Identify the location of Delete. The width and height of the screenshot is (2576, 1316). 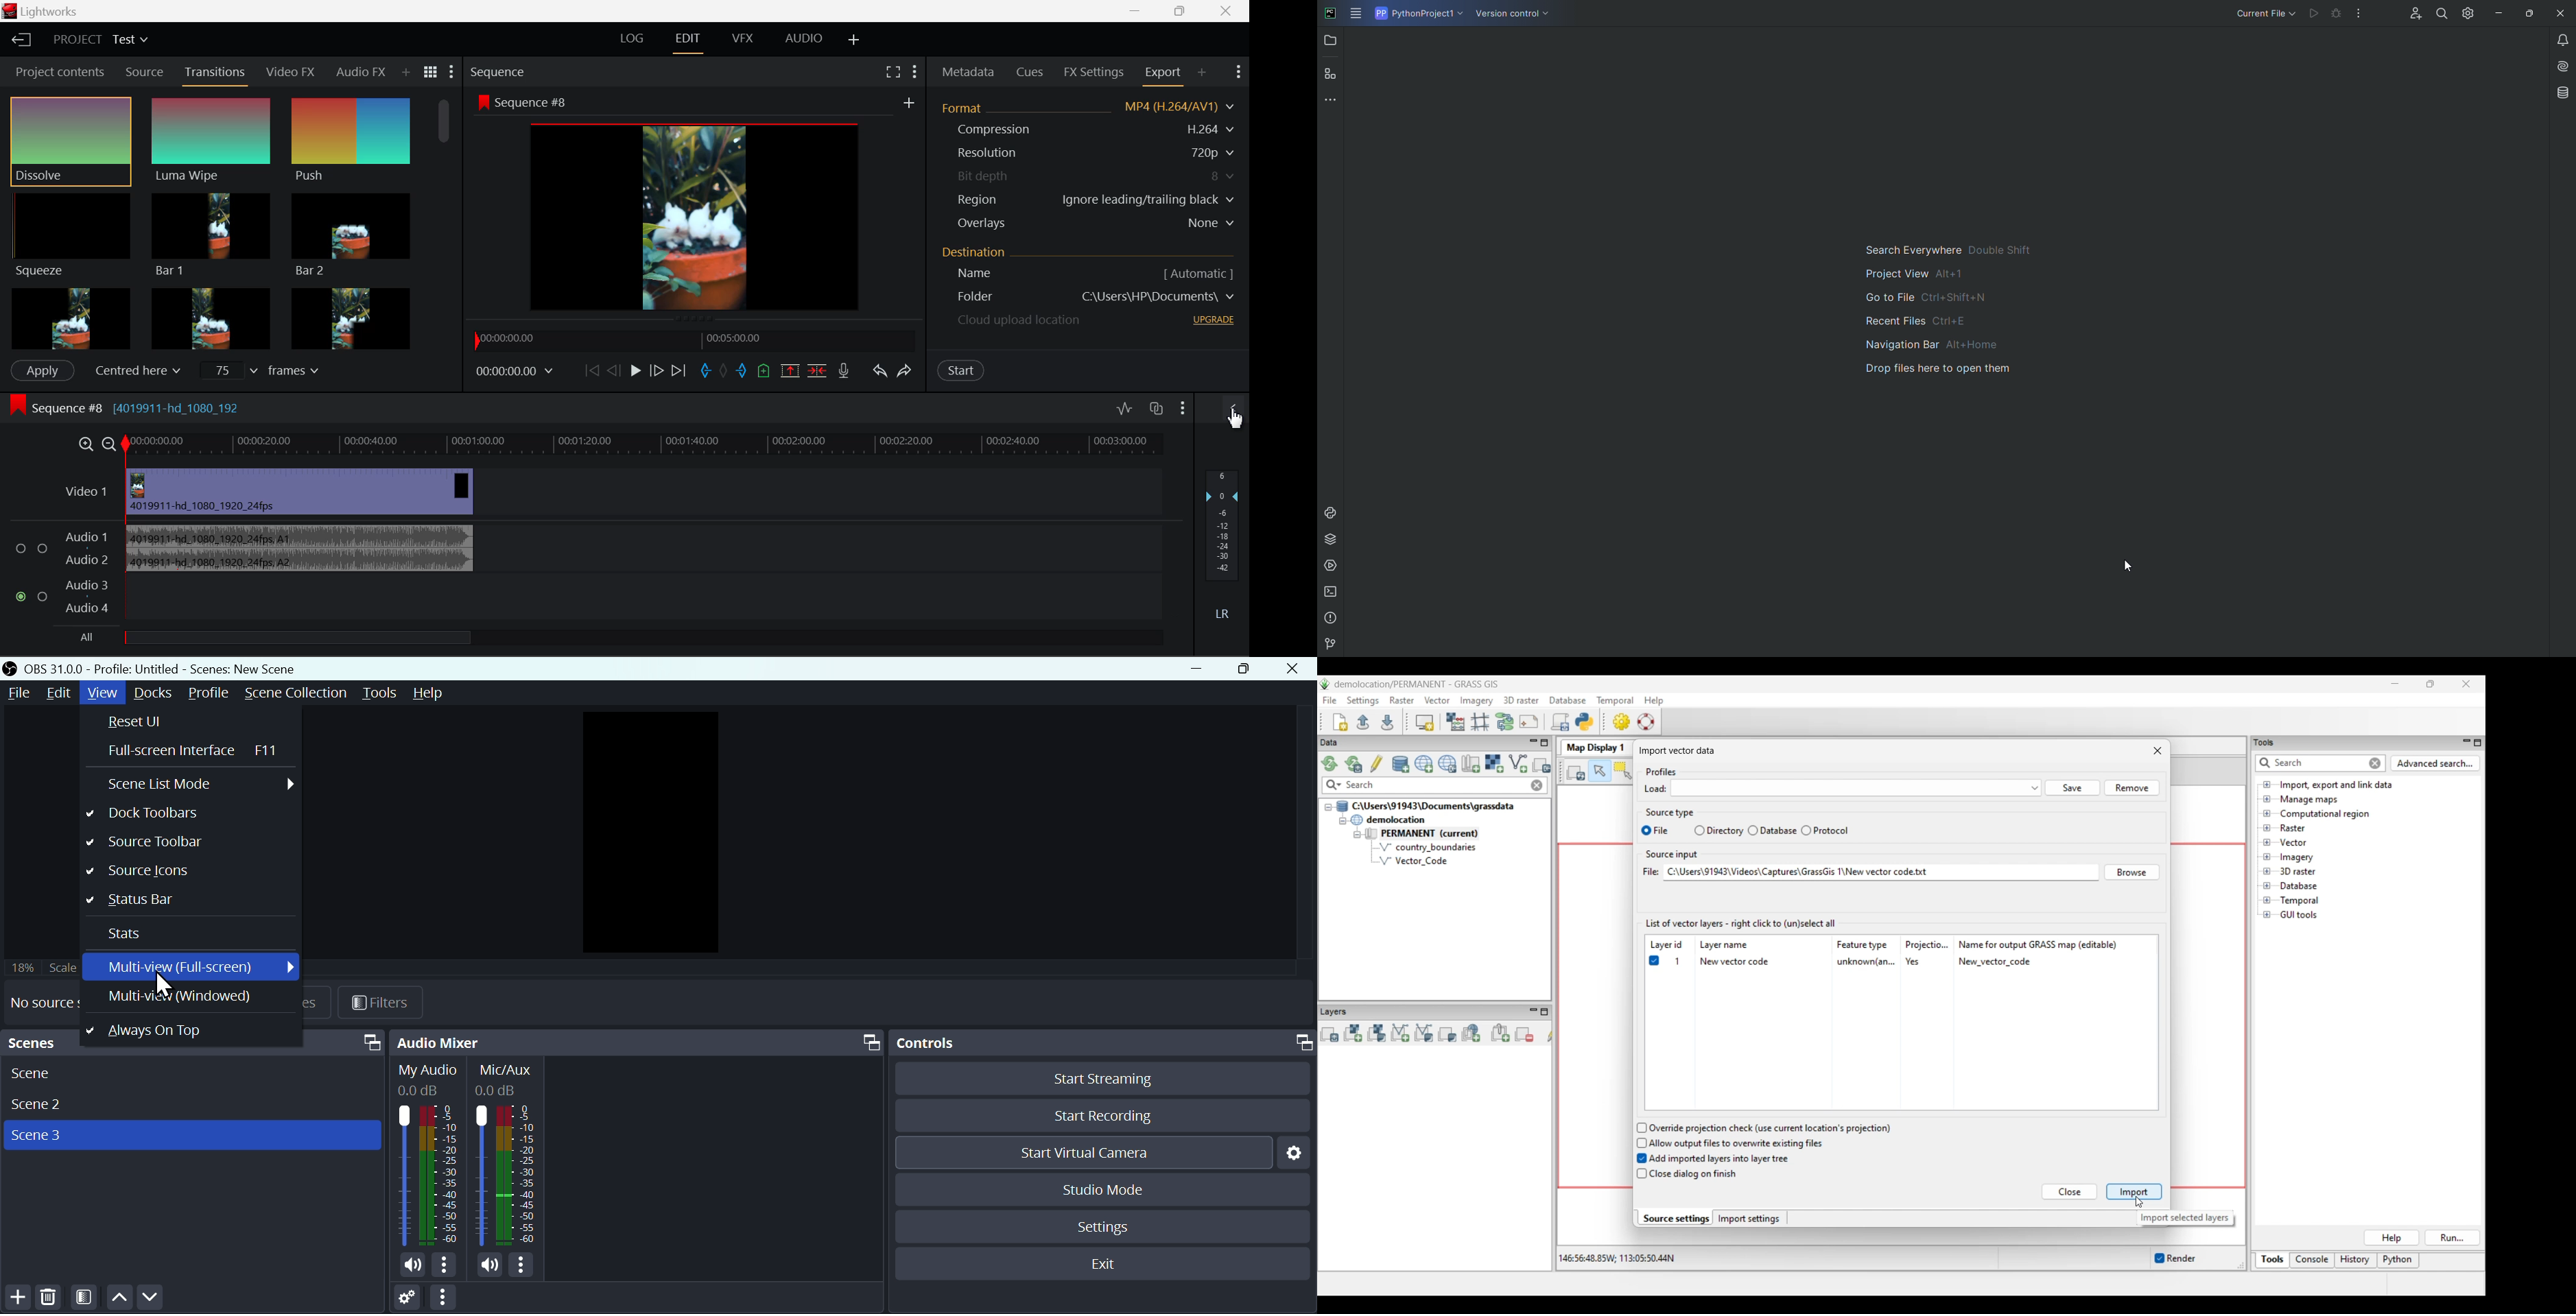
(50, 1300).